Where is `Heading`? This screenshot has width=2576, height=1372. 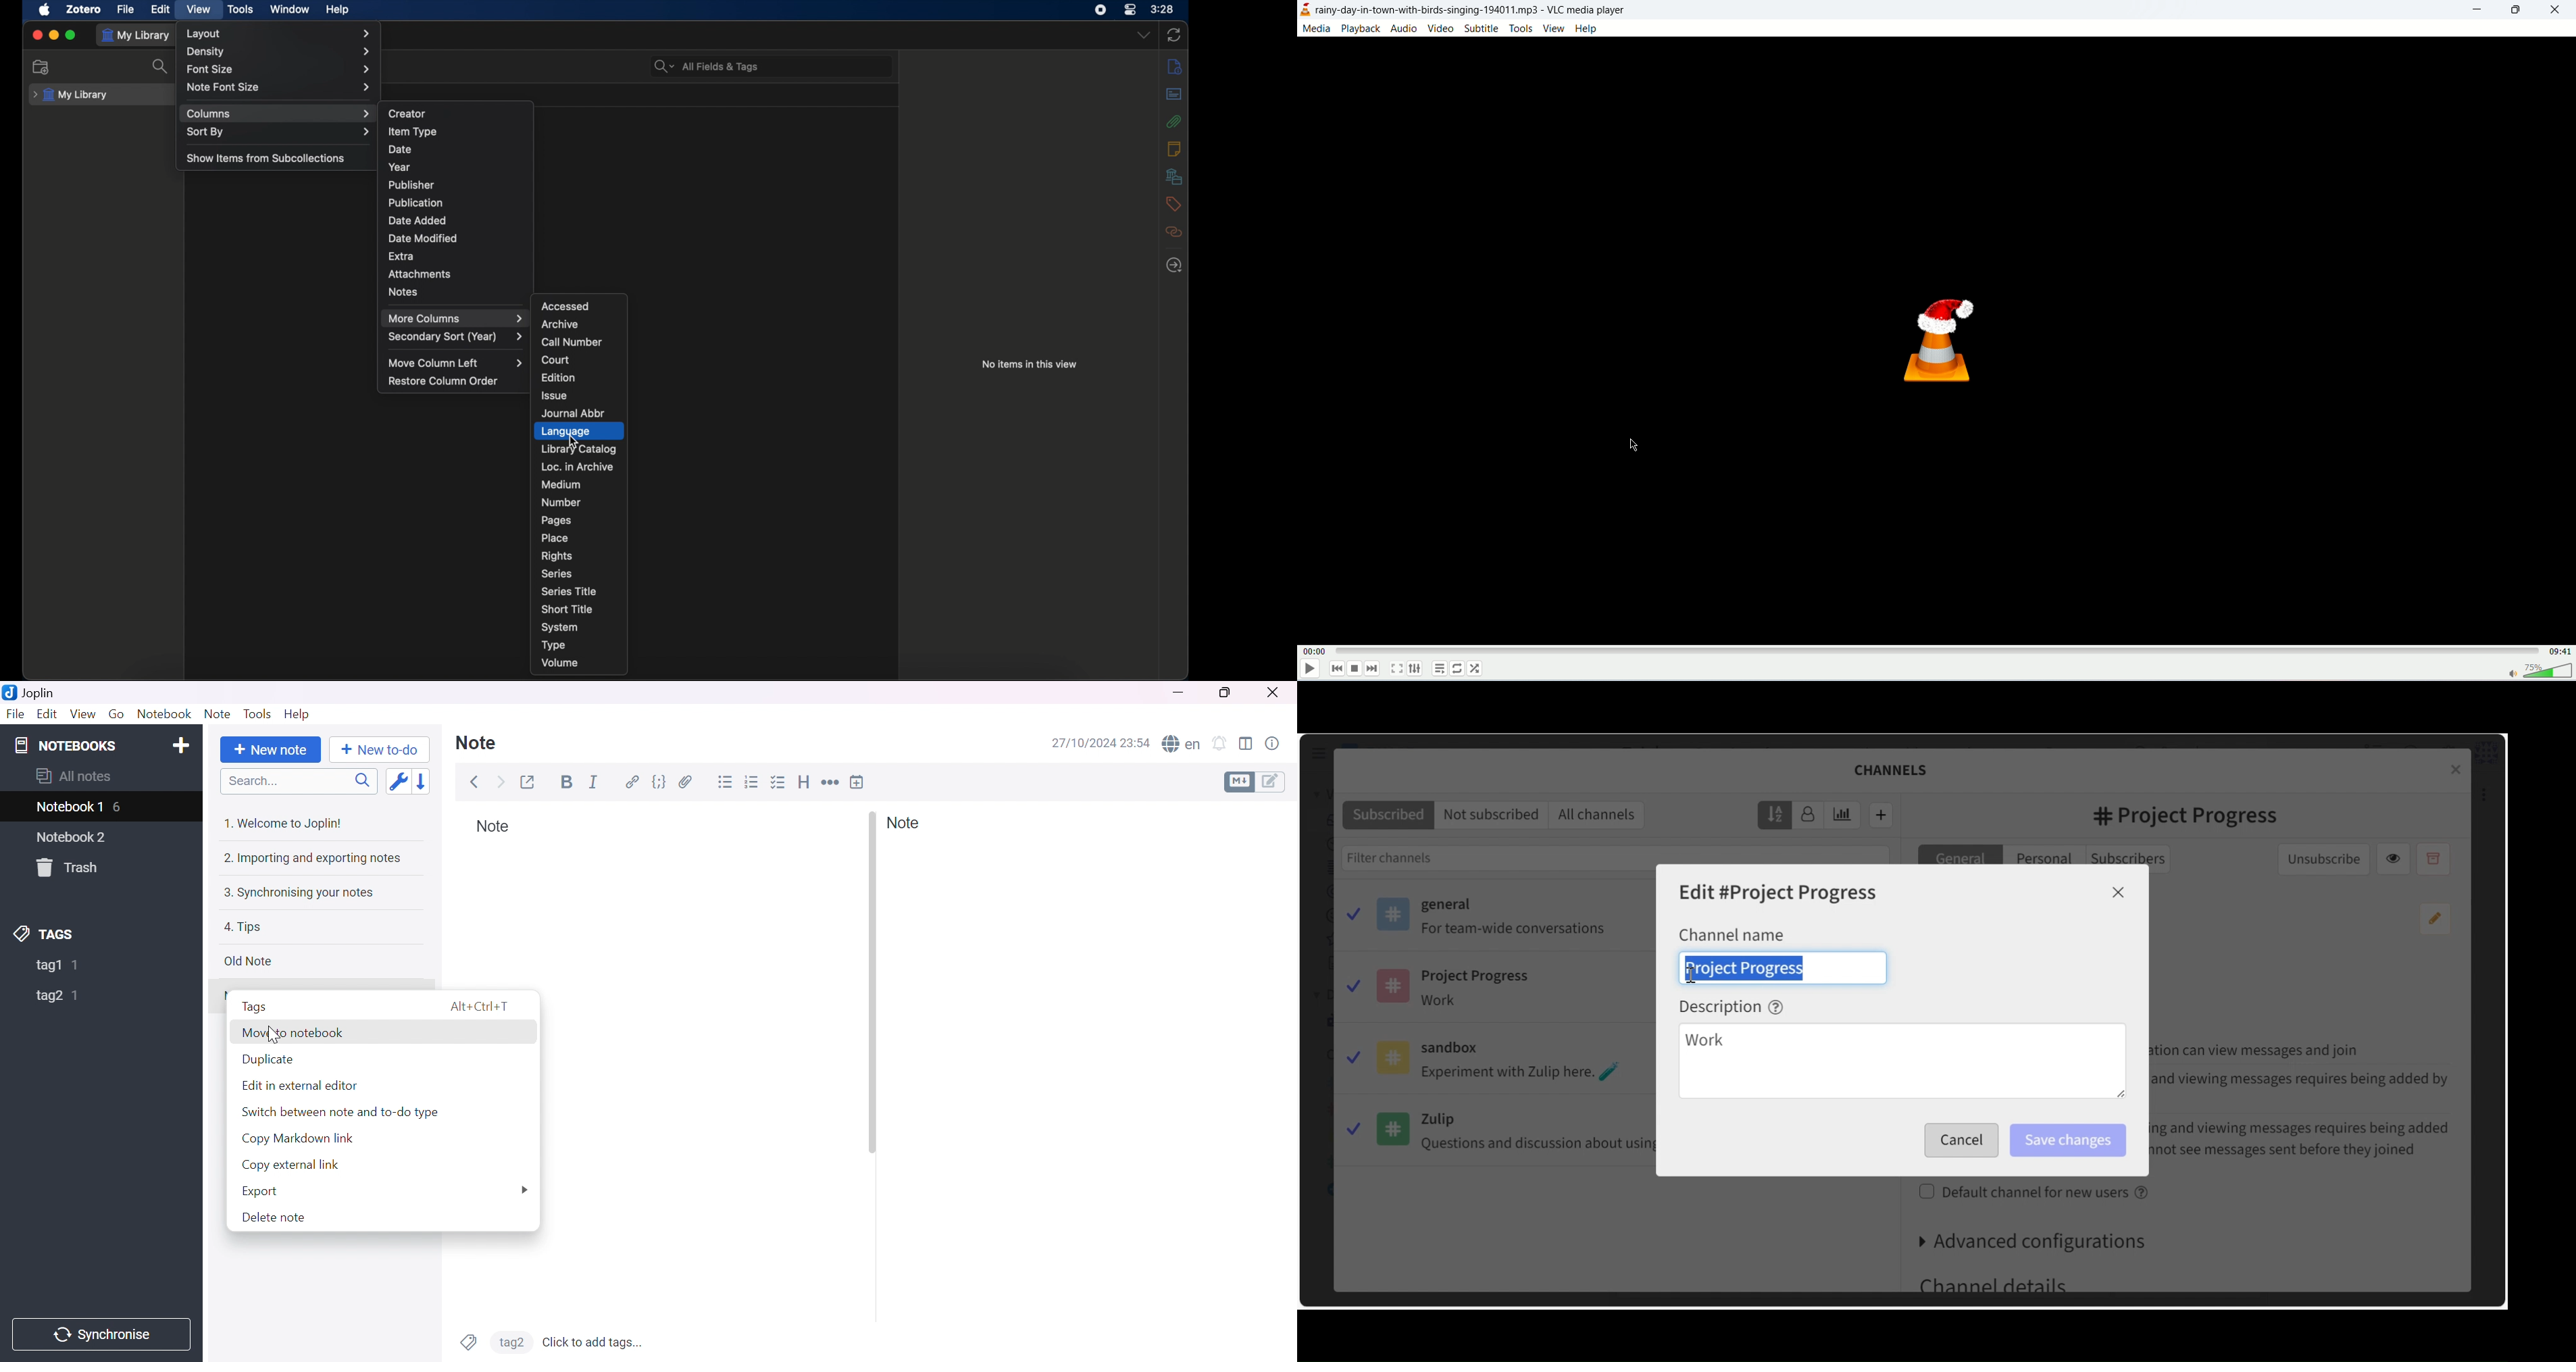
Heading is located at coordinates (805, 782).